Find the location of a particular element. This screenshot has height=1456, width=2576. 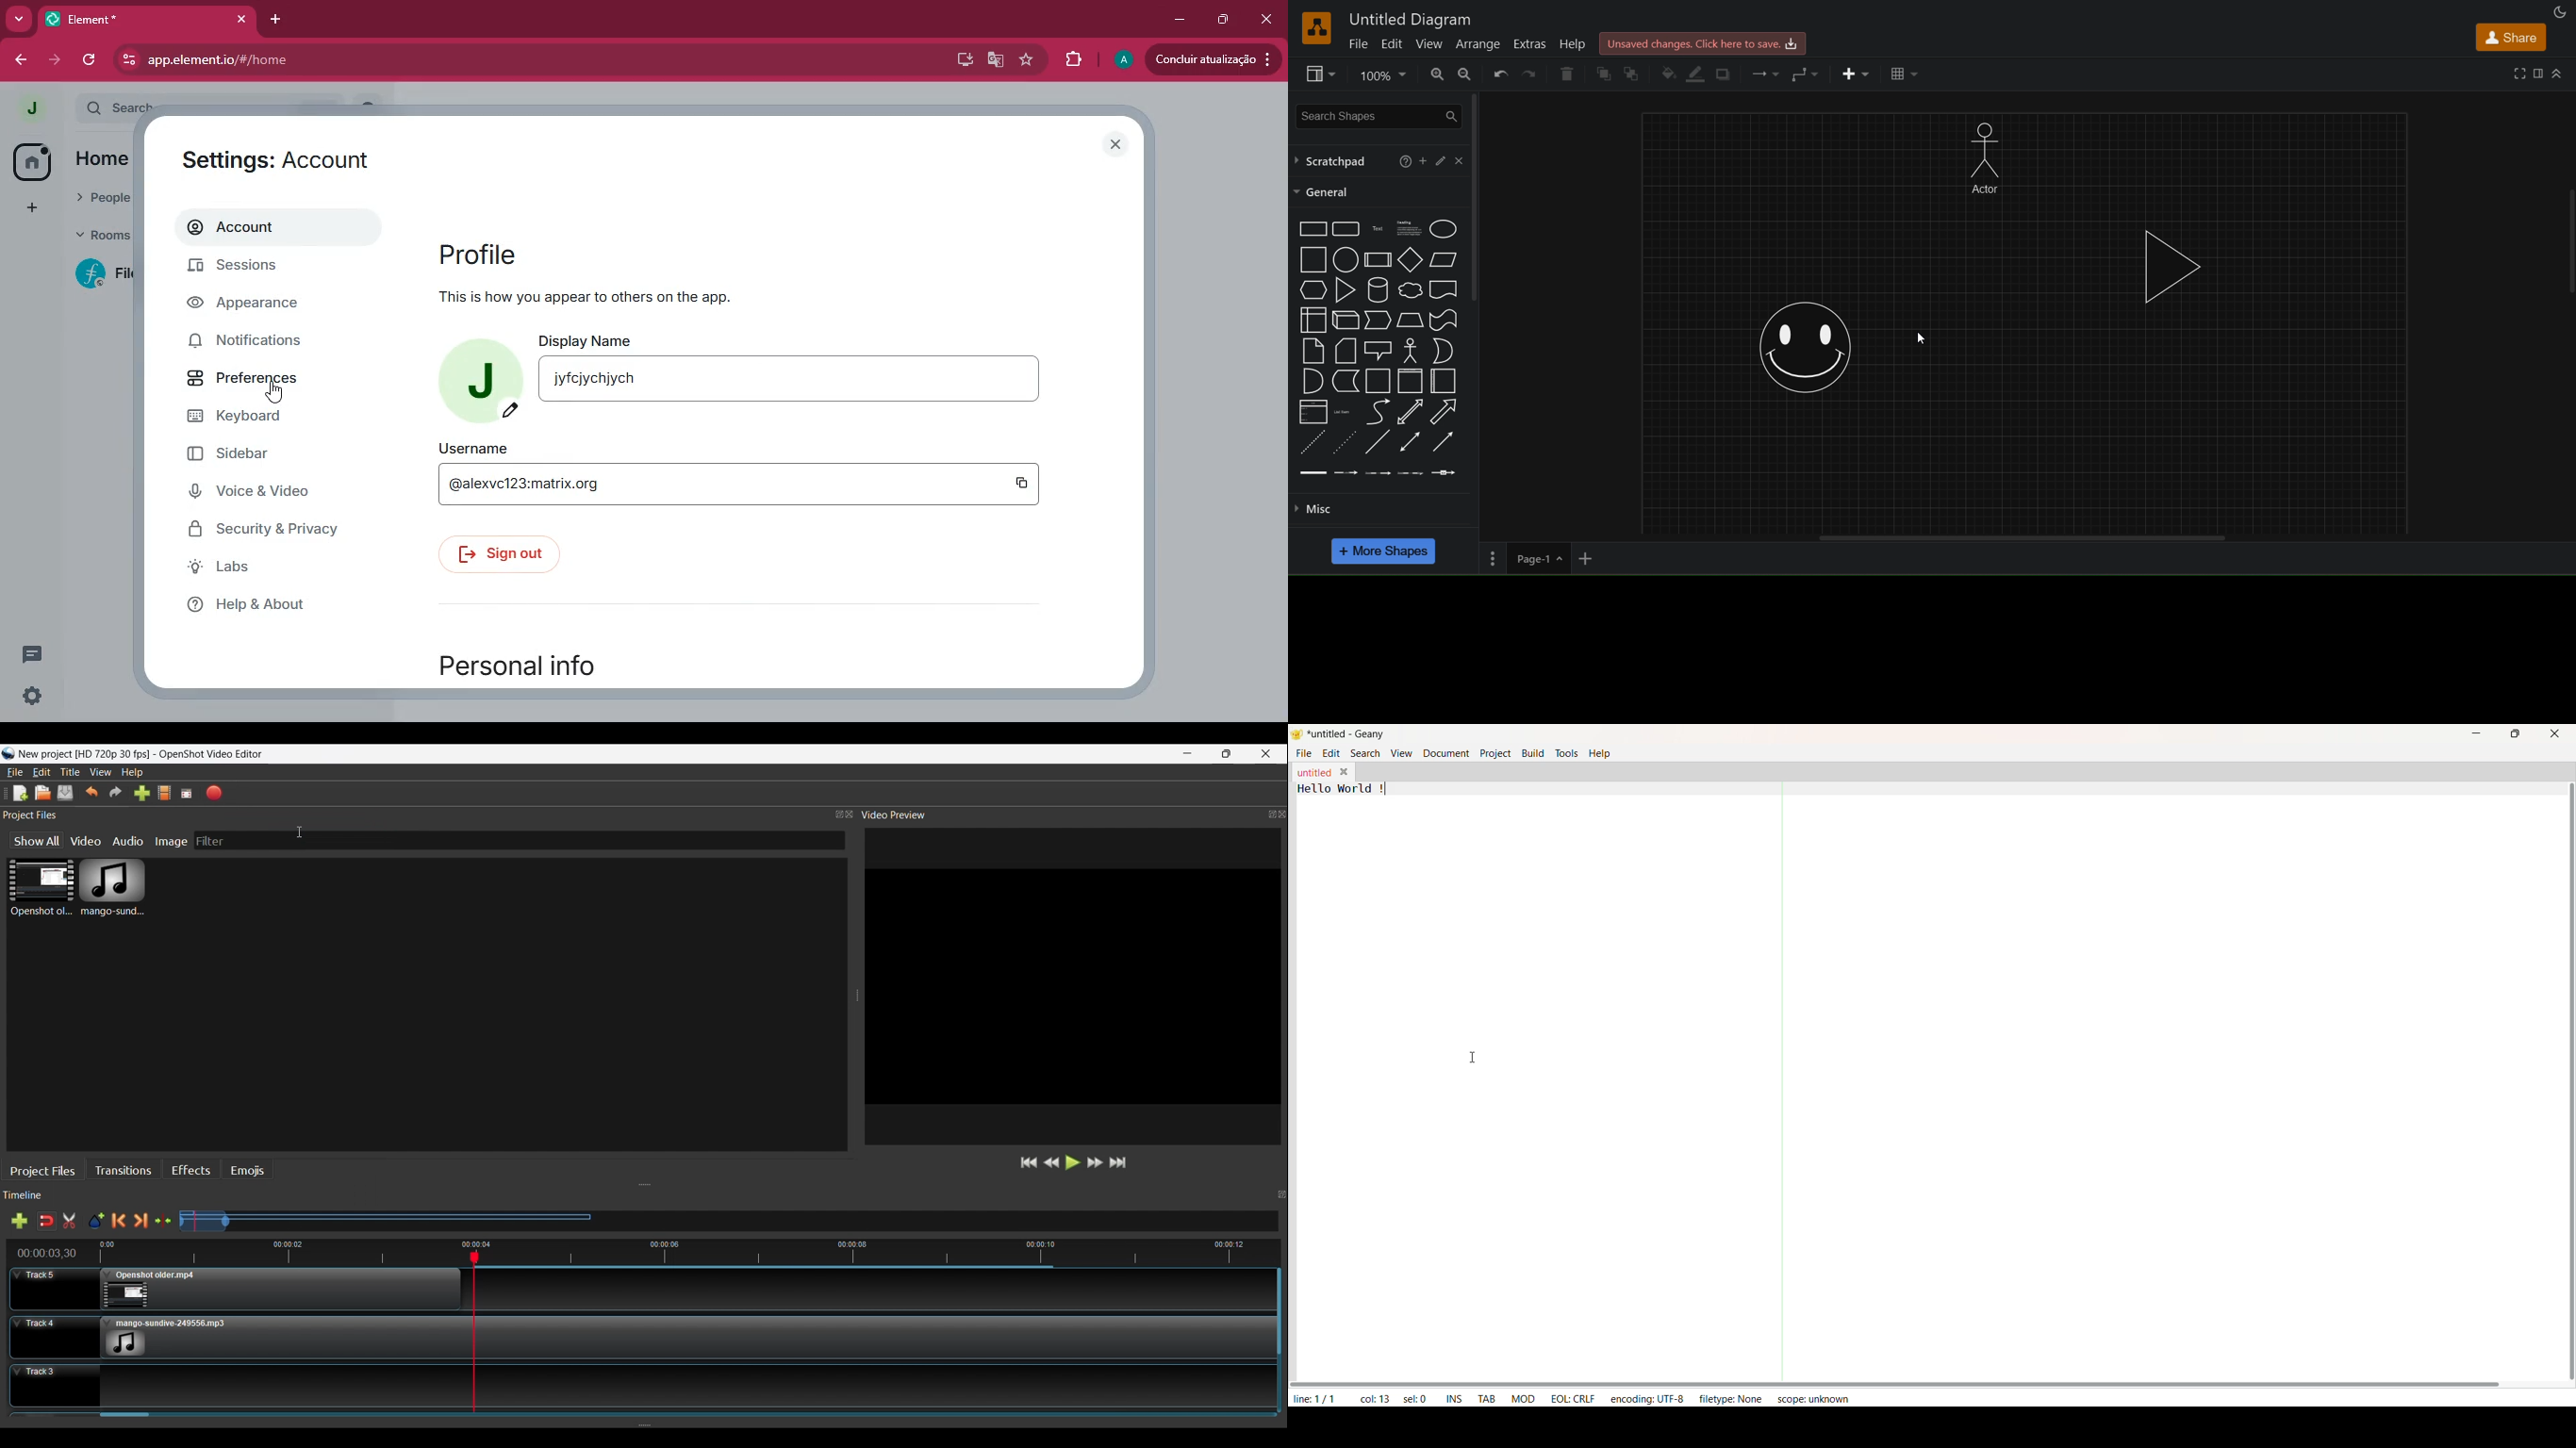

cylinder is located at coordinates (1377, 289).